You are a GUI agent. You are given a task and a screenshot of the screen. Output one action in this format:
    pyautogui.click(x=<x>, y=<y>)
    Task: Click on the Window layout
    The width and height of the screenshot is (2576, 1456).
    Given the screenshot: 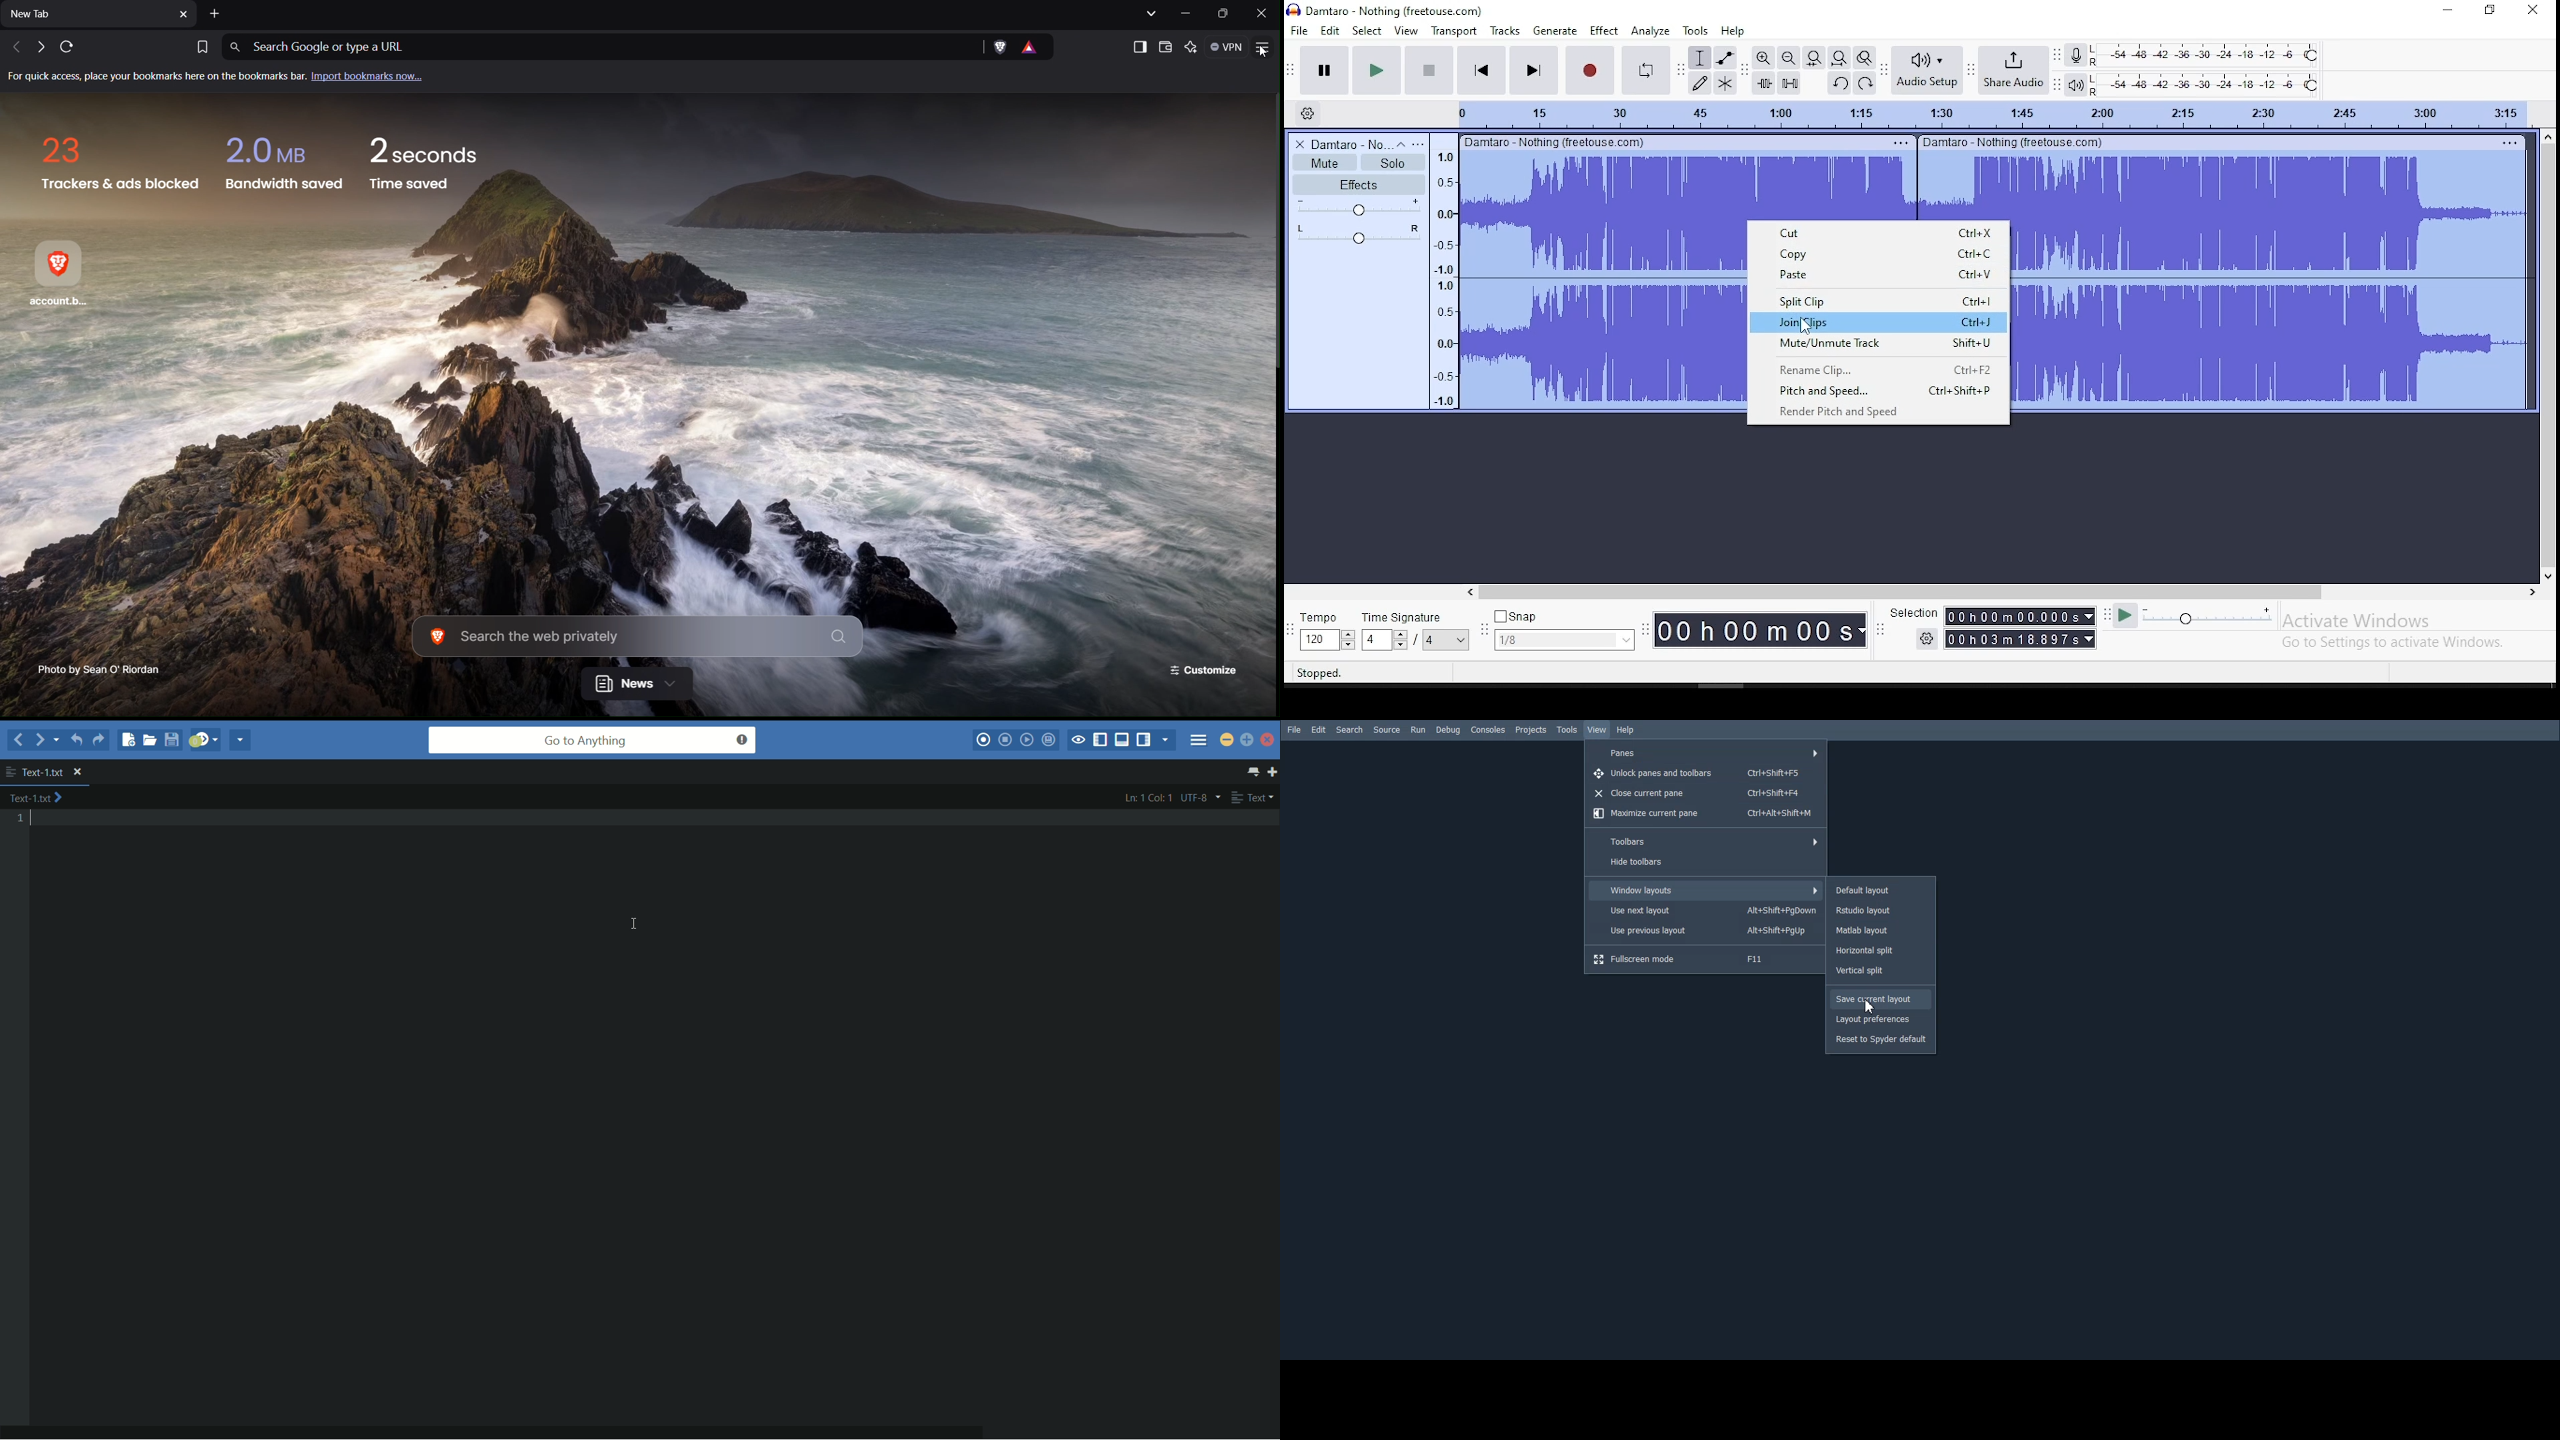 What is the action you would take?
    pyautogui.click(x=1705, y=890)
    